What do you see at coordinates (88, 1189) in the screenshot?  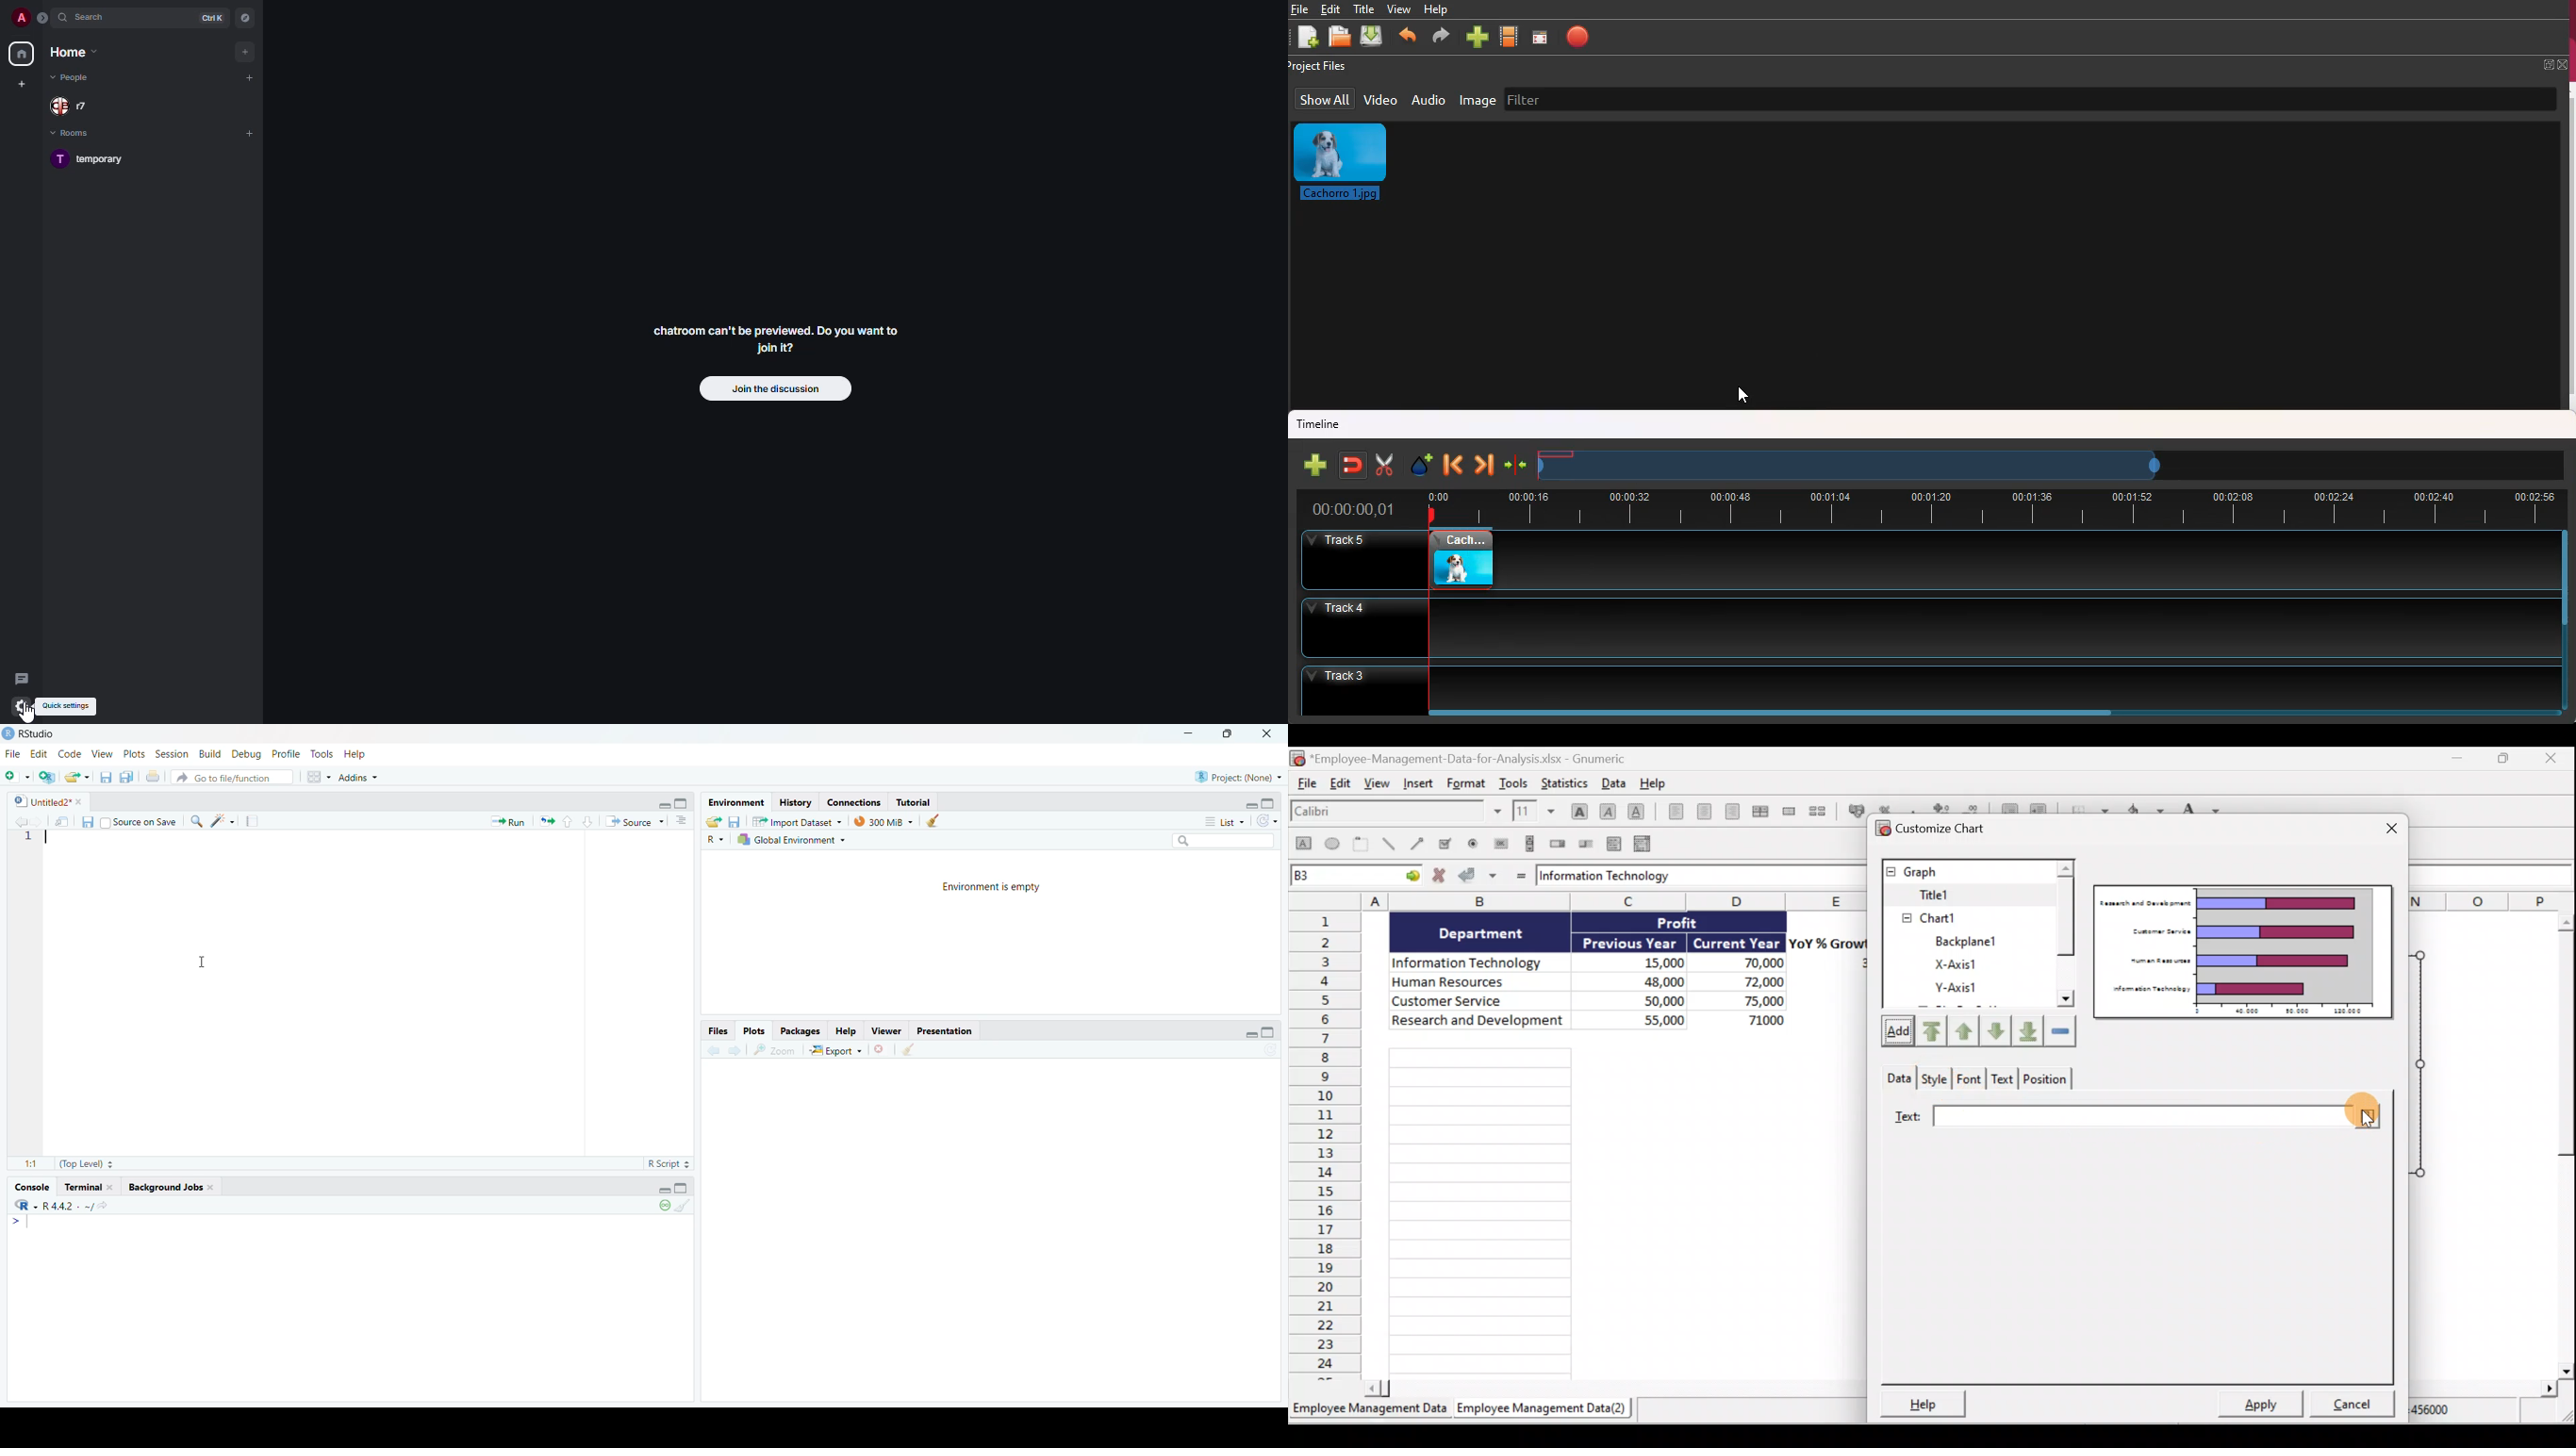 I see `terminal` at bounding box center [88, 1189].